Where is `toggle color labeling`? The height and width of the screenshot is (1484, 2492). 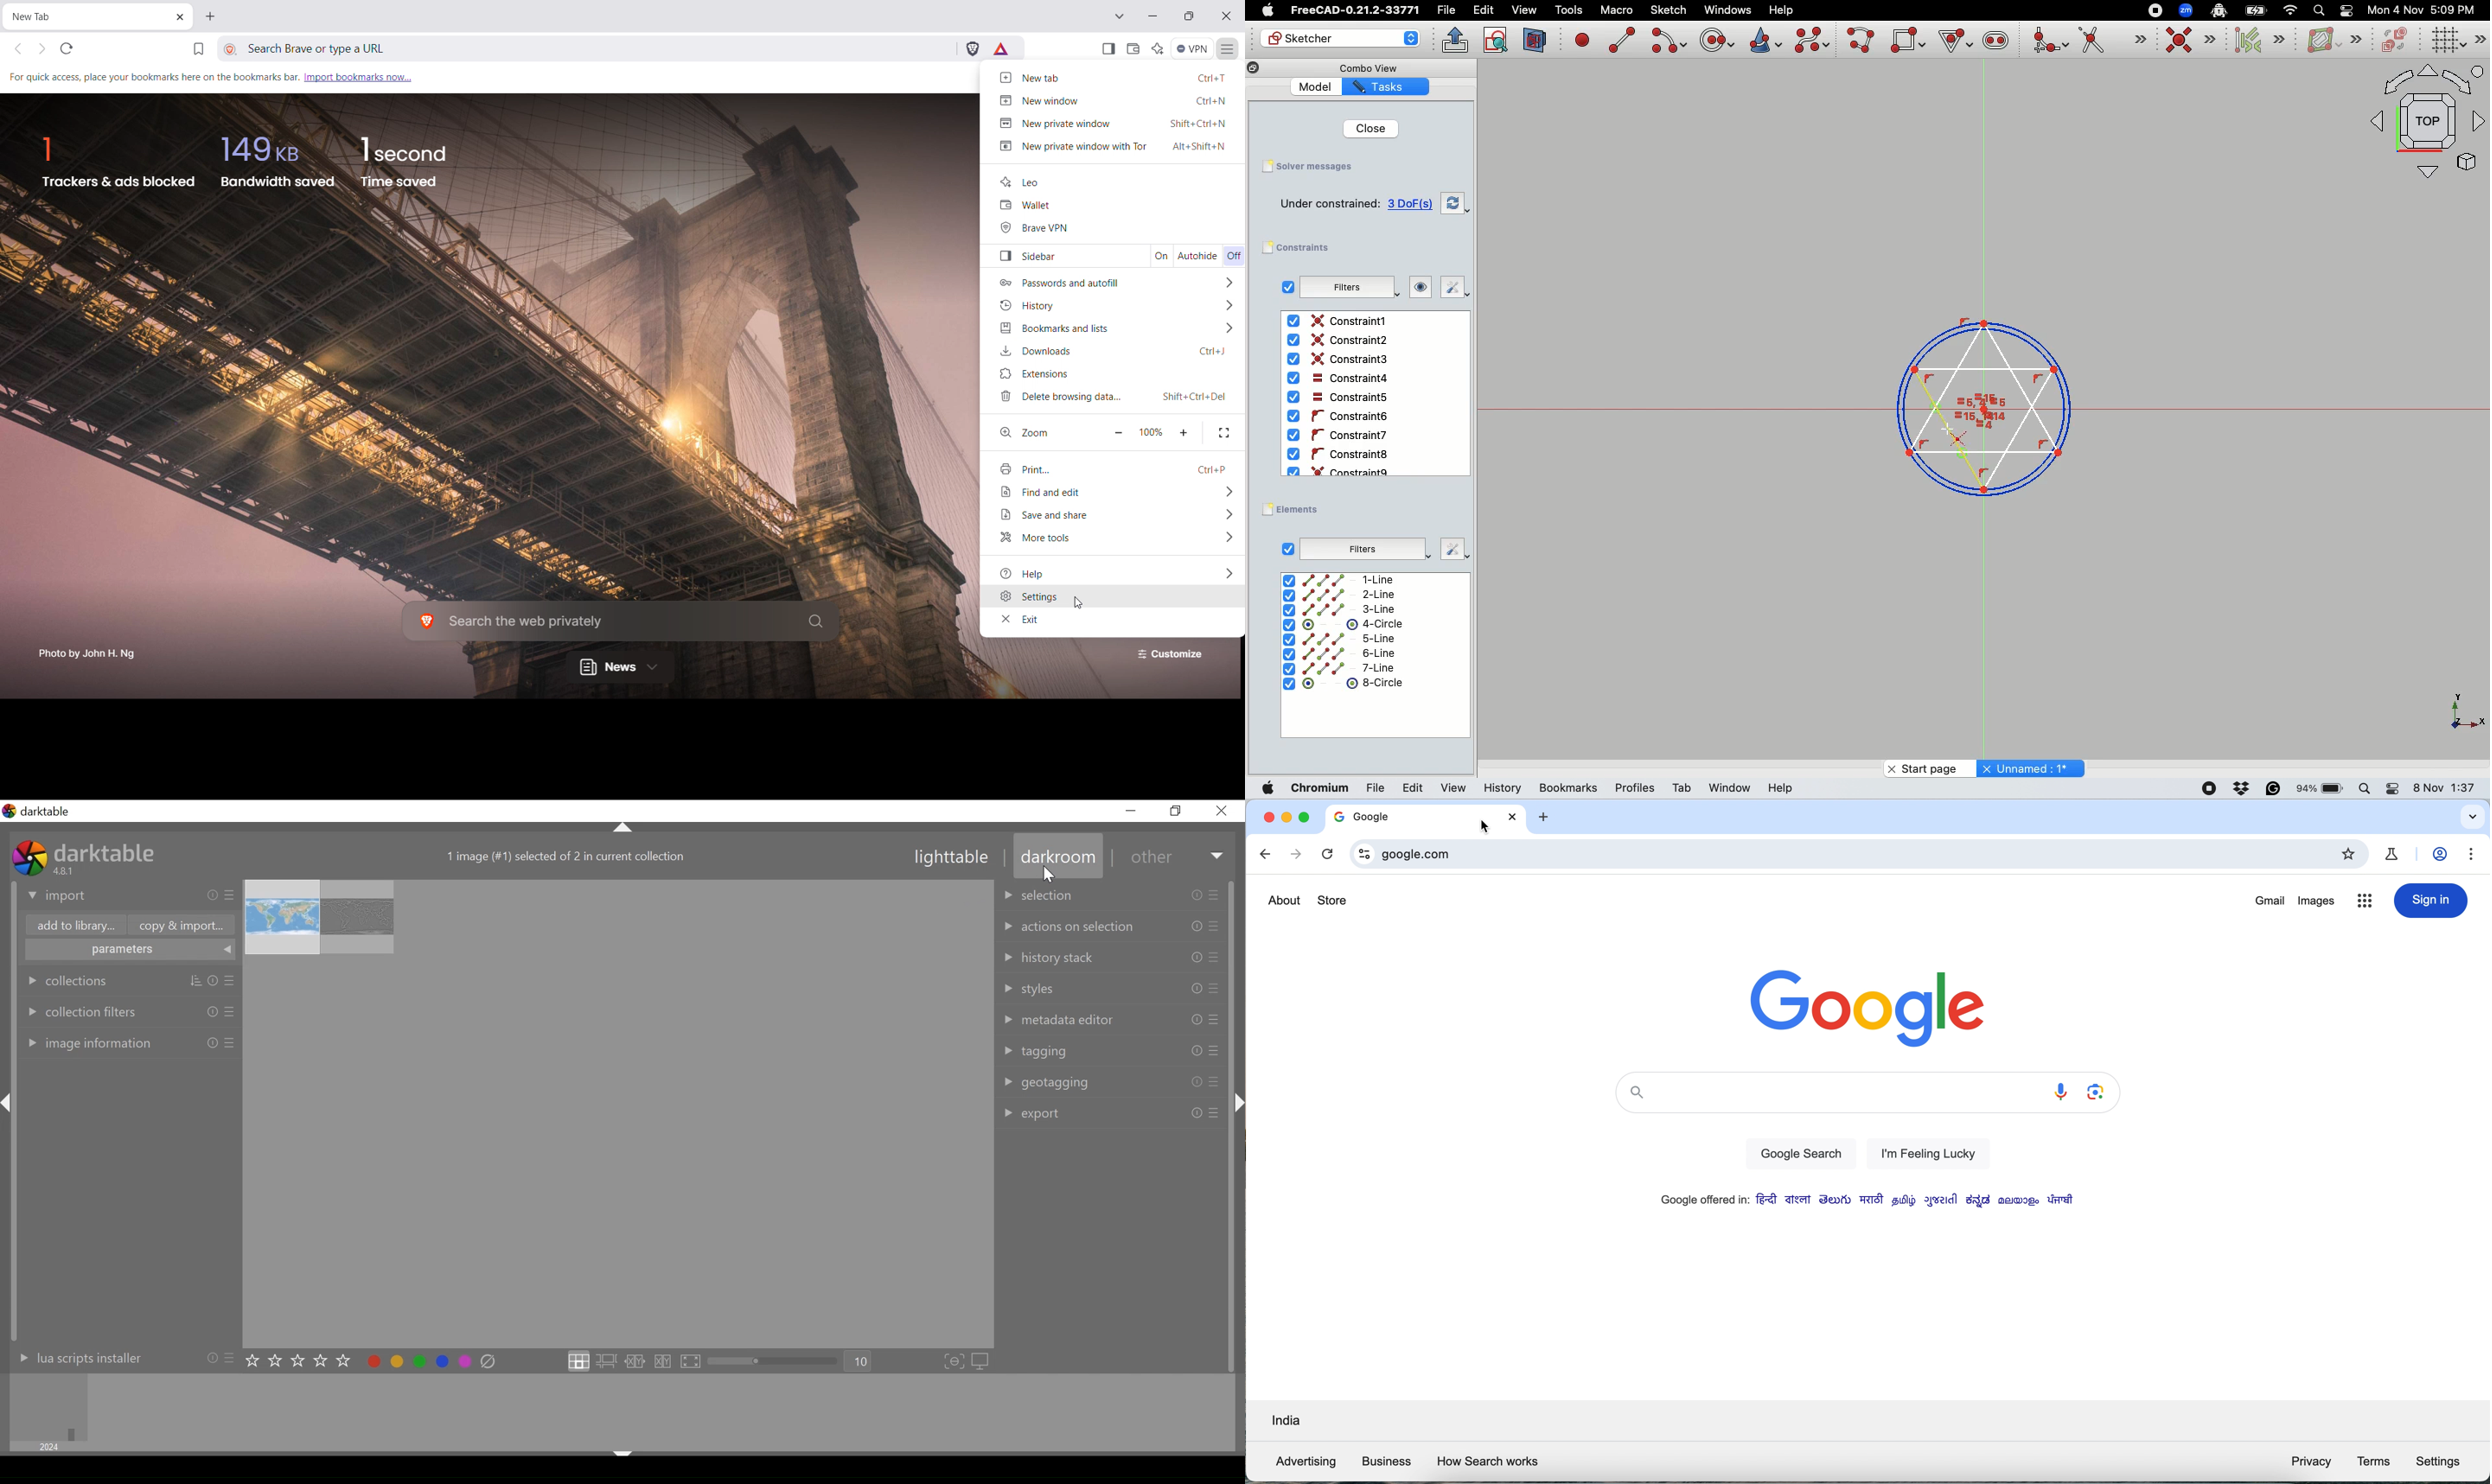
toggle color labeling is located at coordinates (418, 1361).